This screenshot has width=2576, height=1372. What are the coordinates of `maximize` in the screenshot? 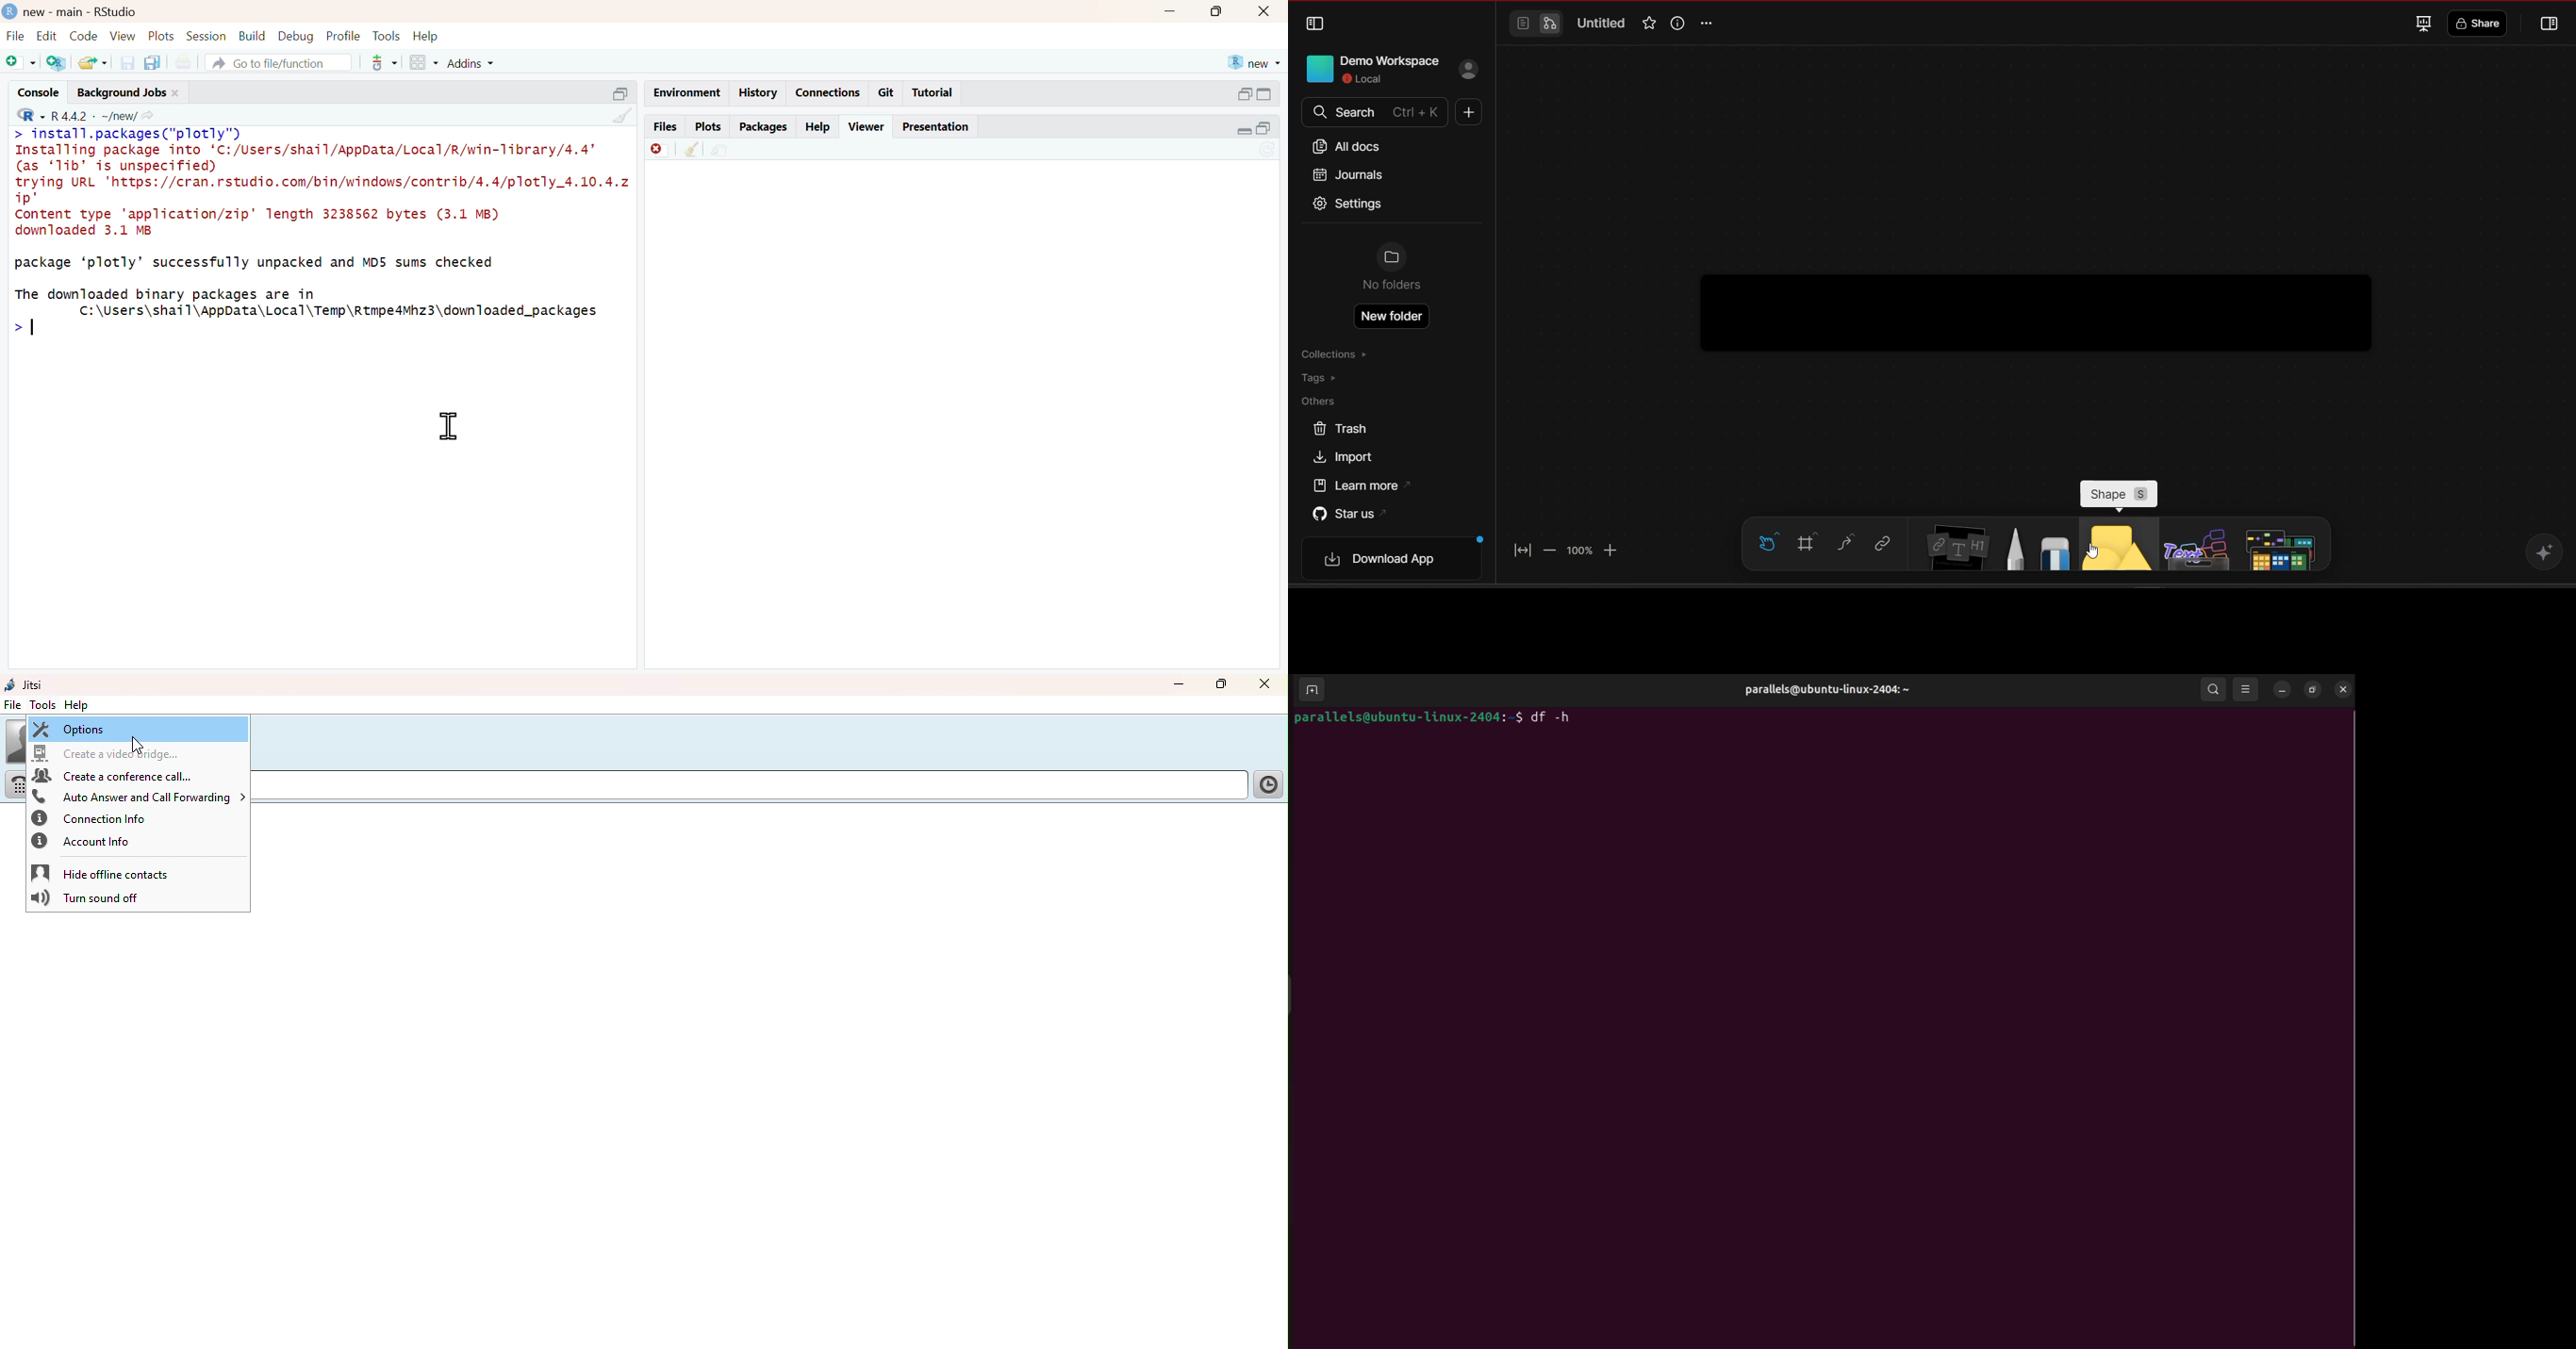 It's located at (619, 93).